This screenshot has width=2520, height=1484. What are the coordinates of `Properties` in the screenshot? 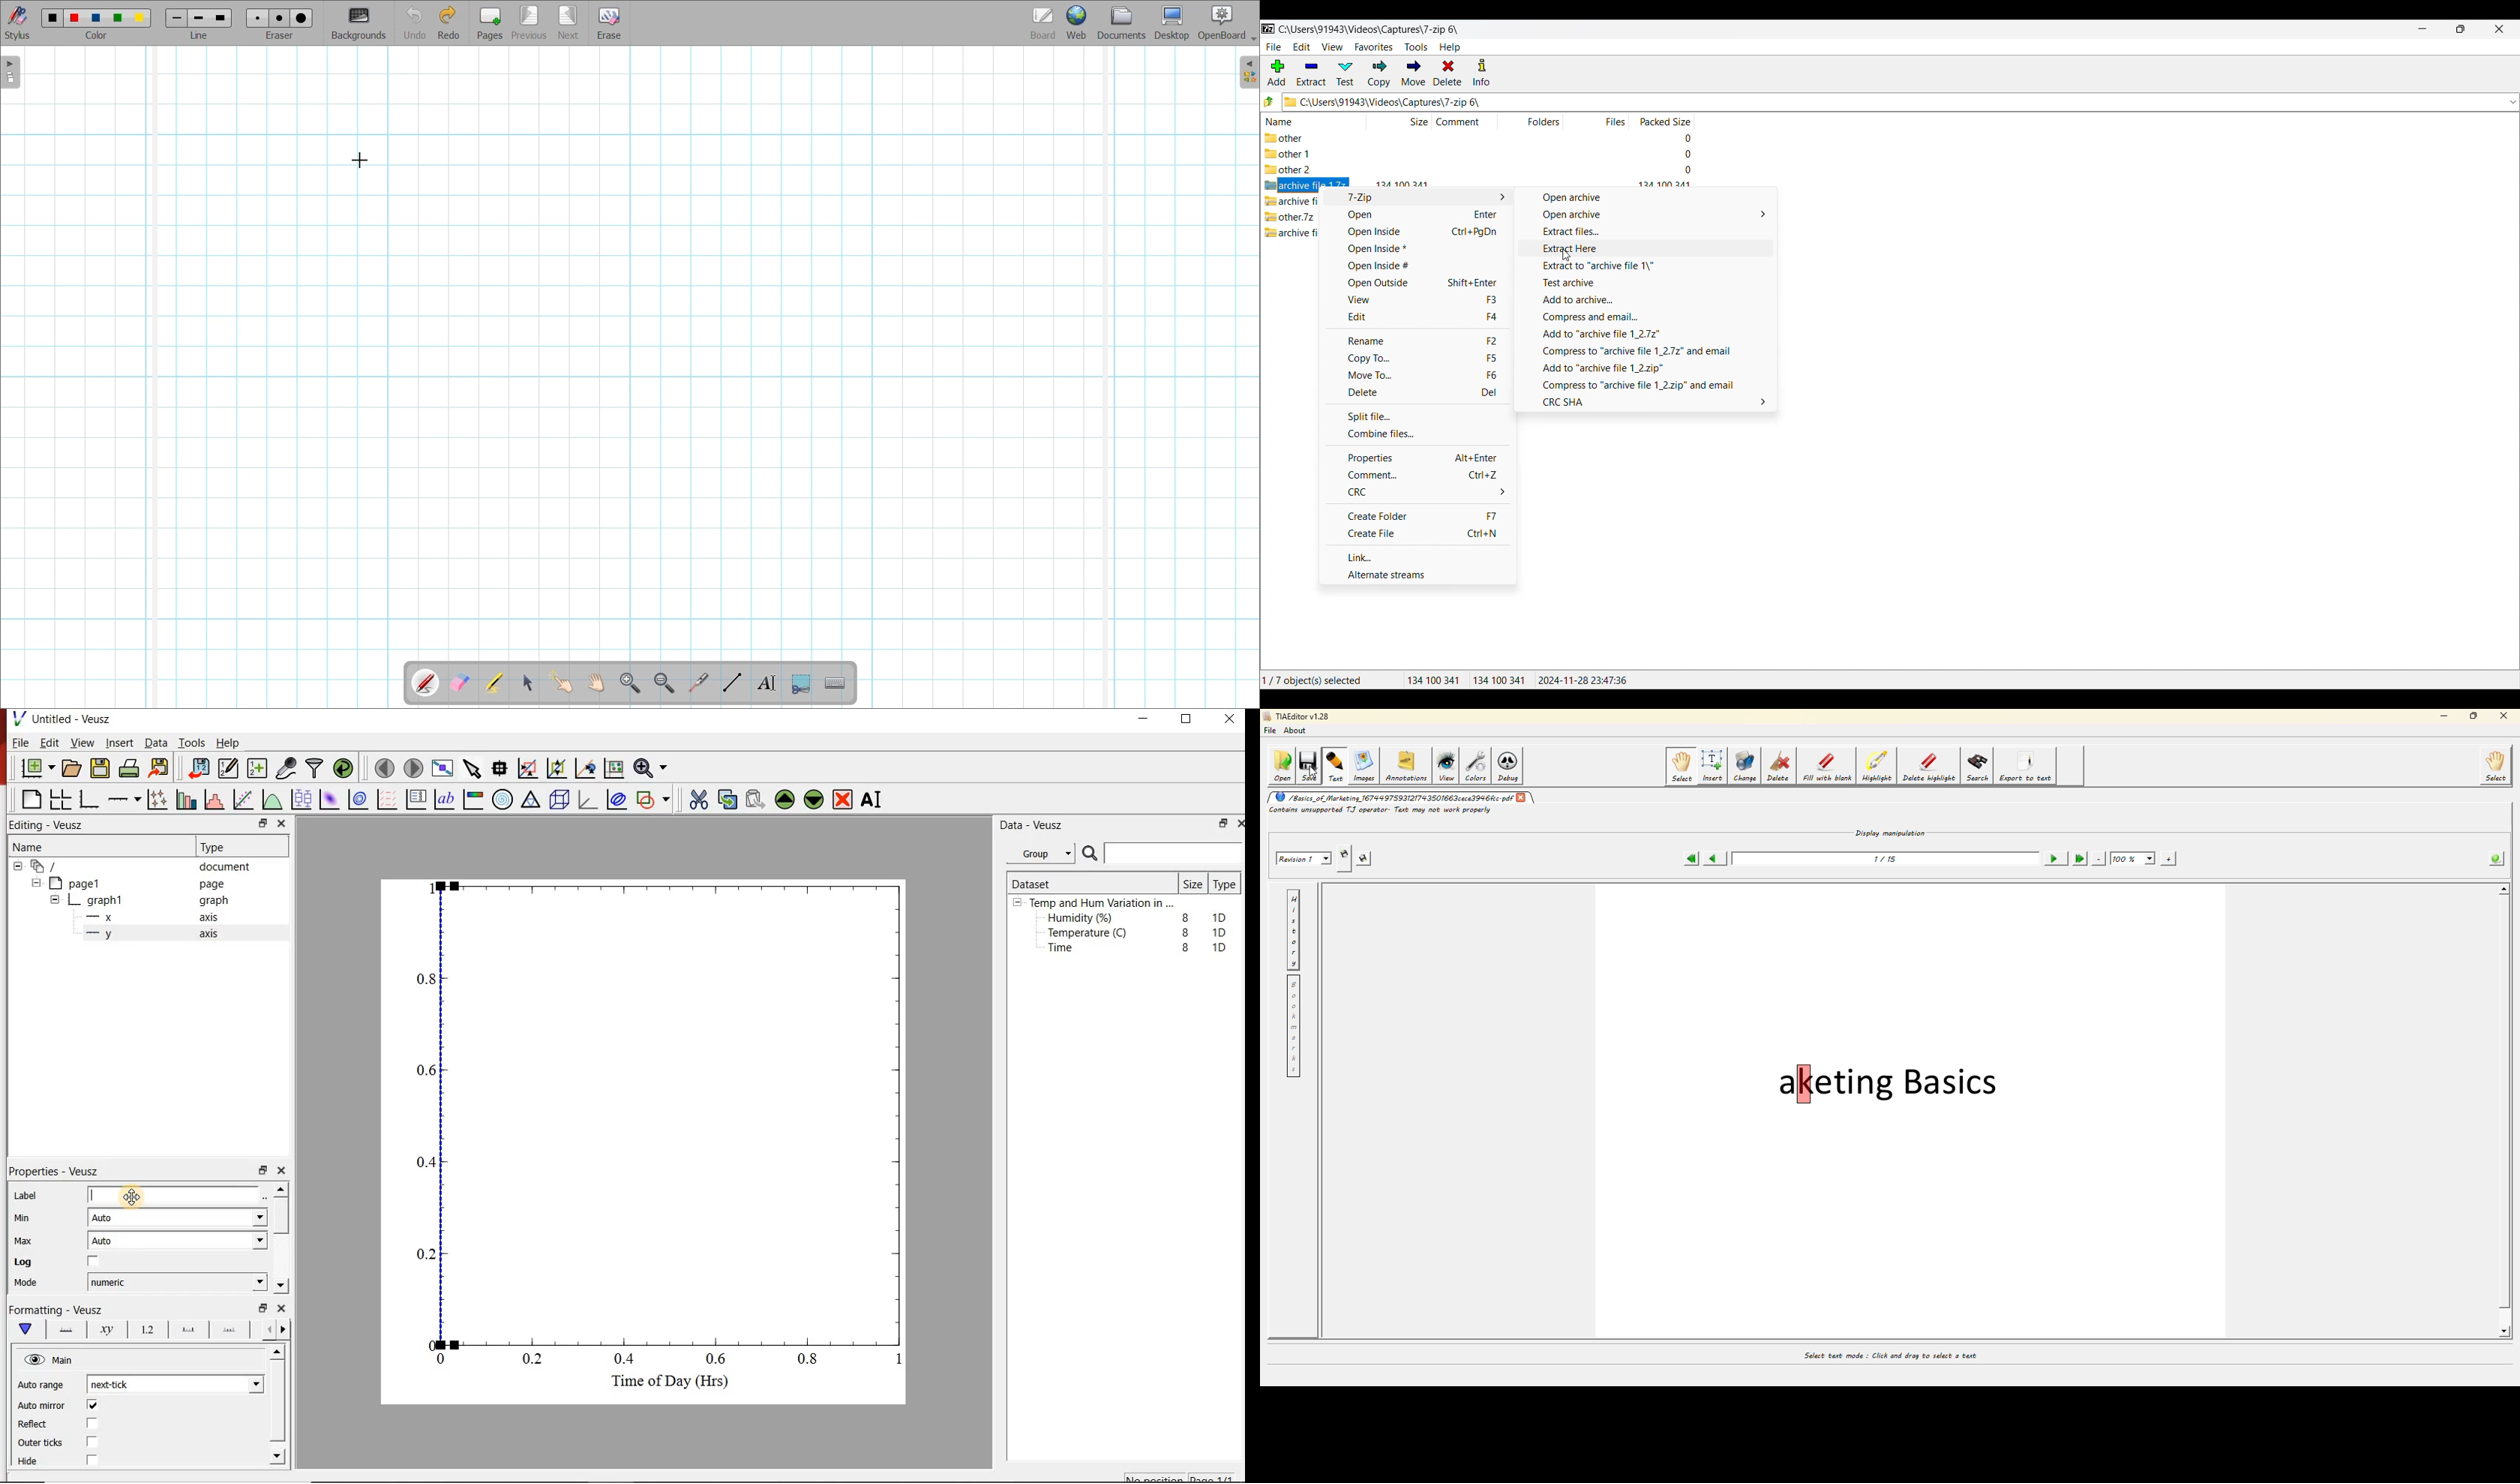 It's located at (1417, 457).